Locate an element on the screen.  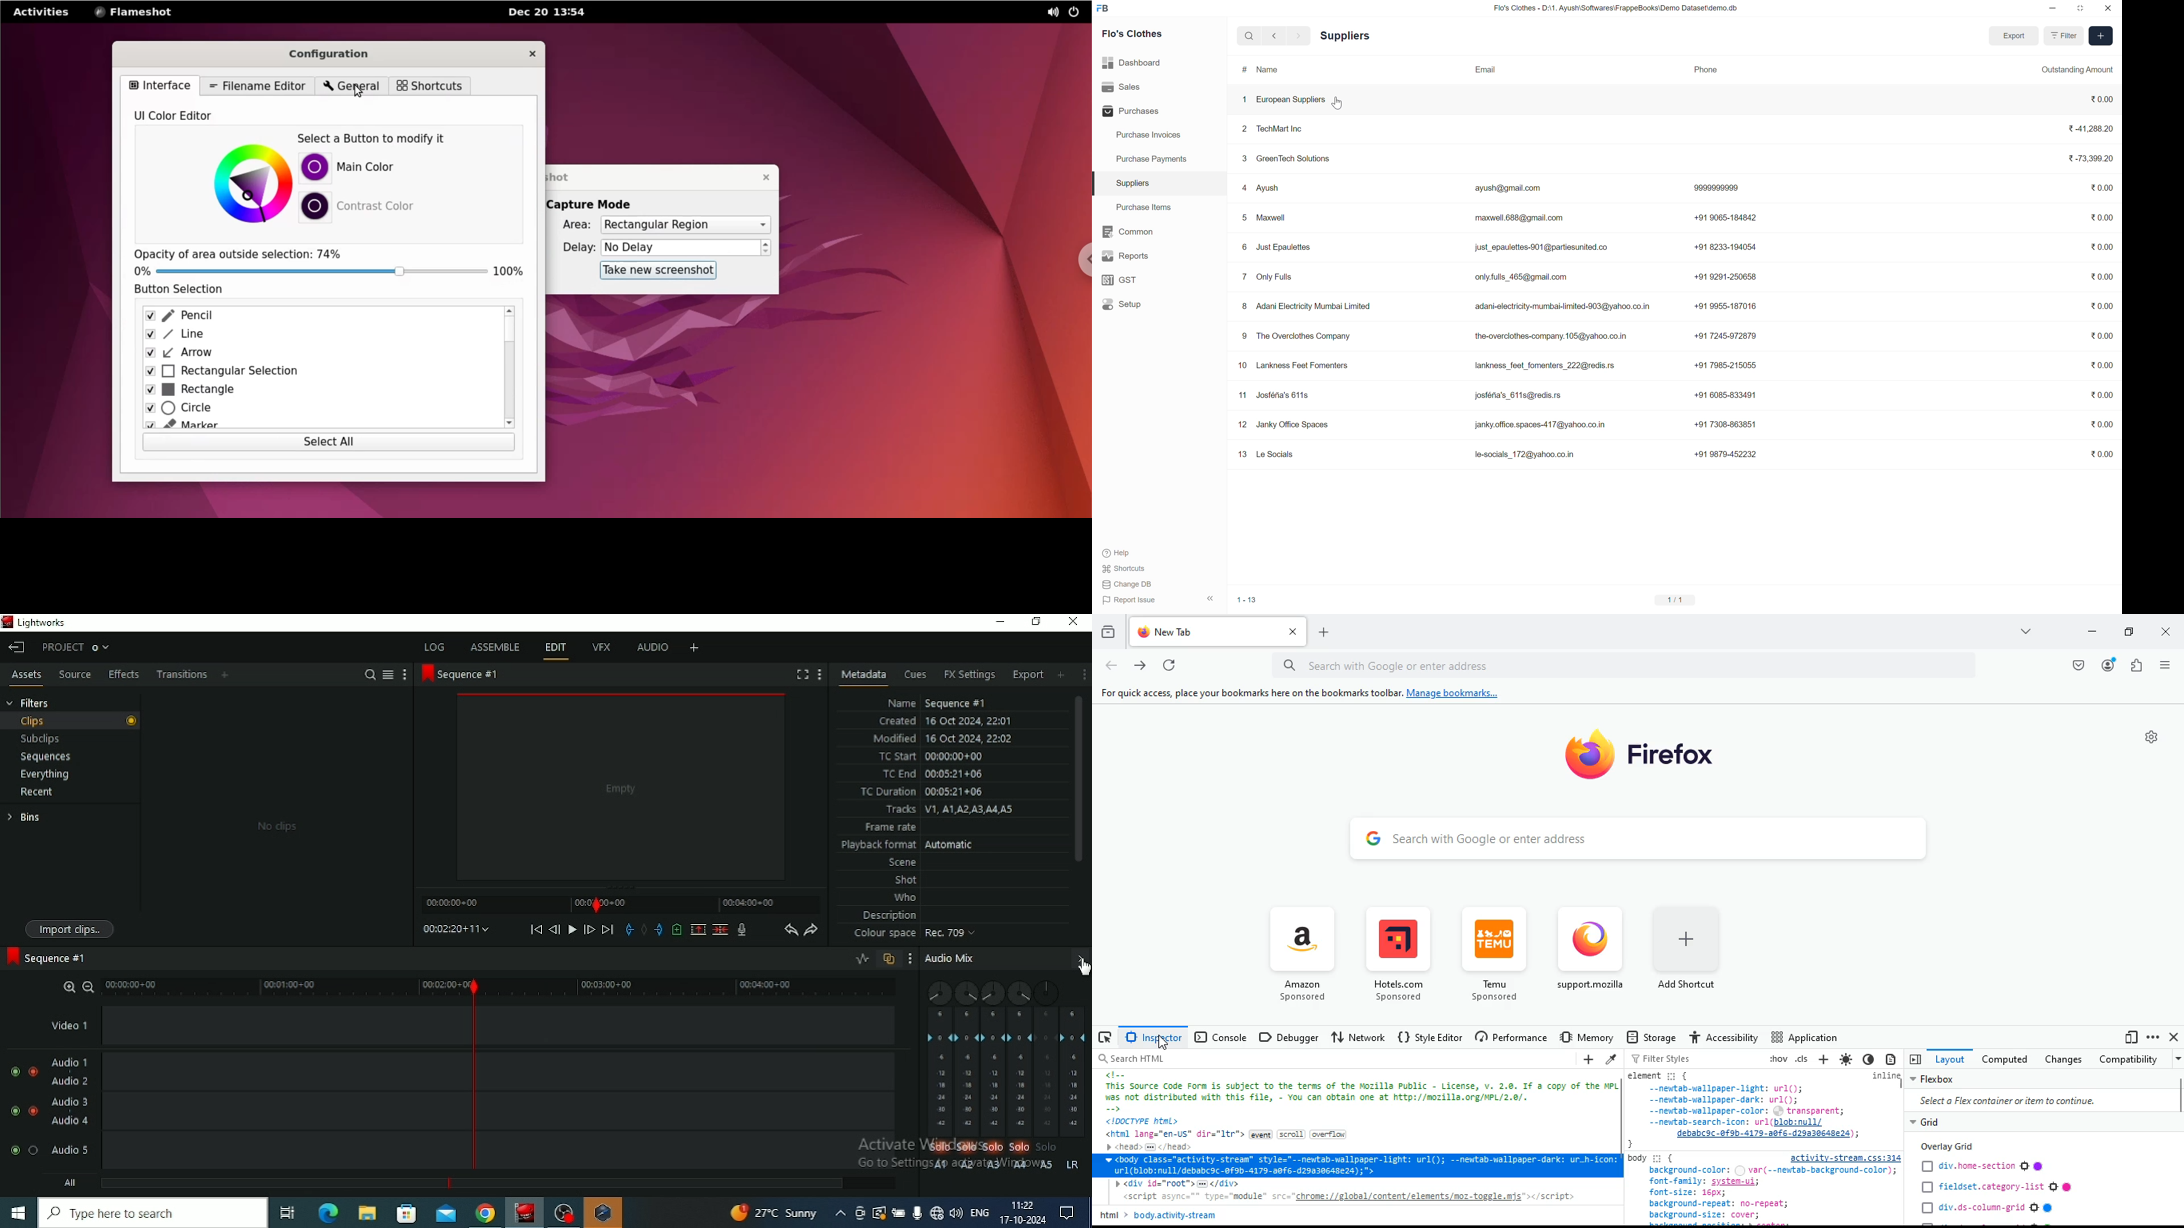
Suppliers is located at coordinates (1347, 35).